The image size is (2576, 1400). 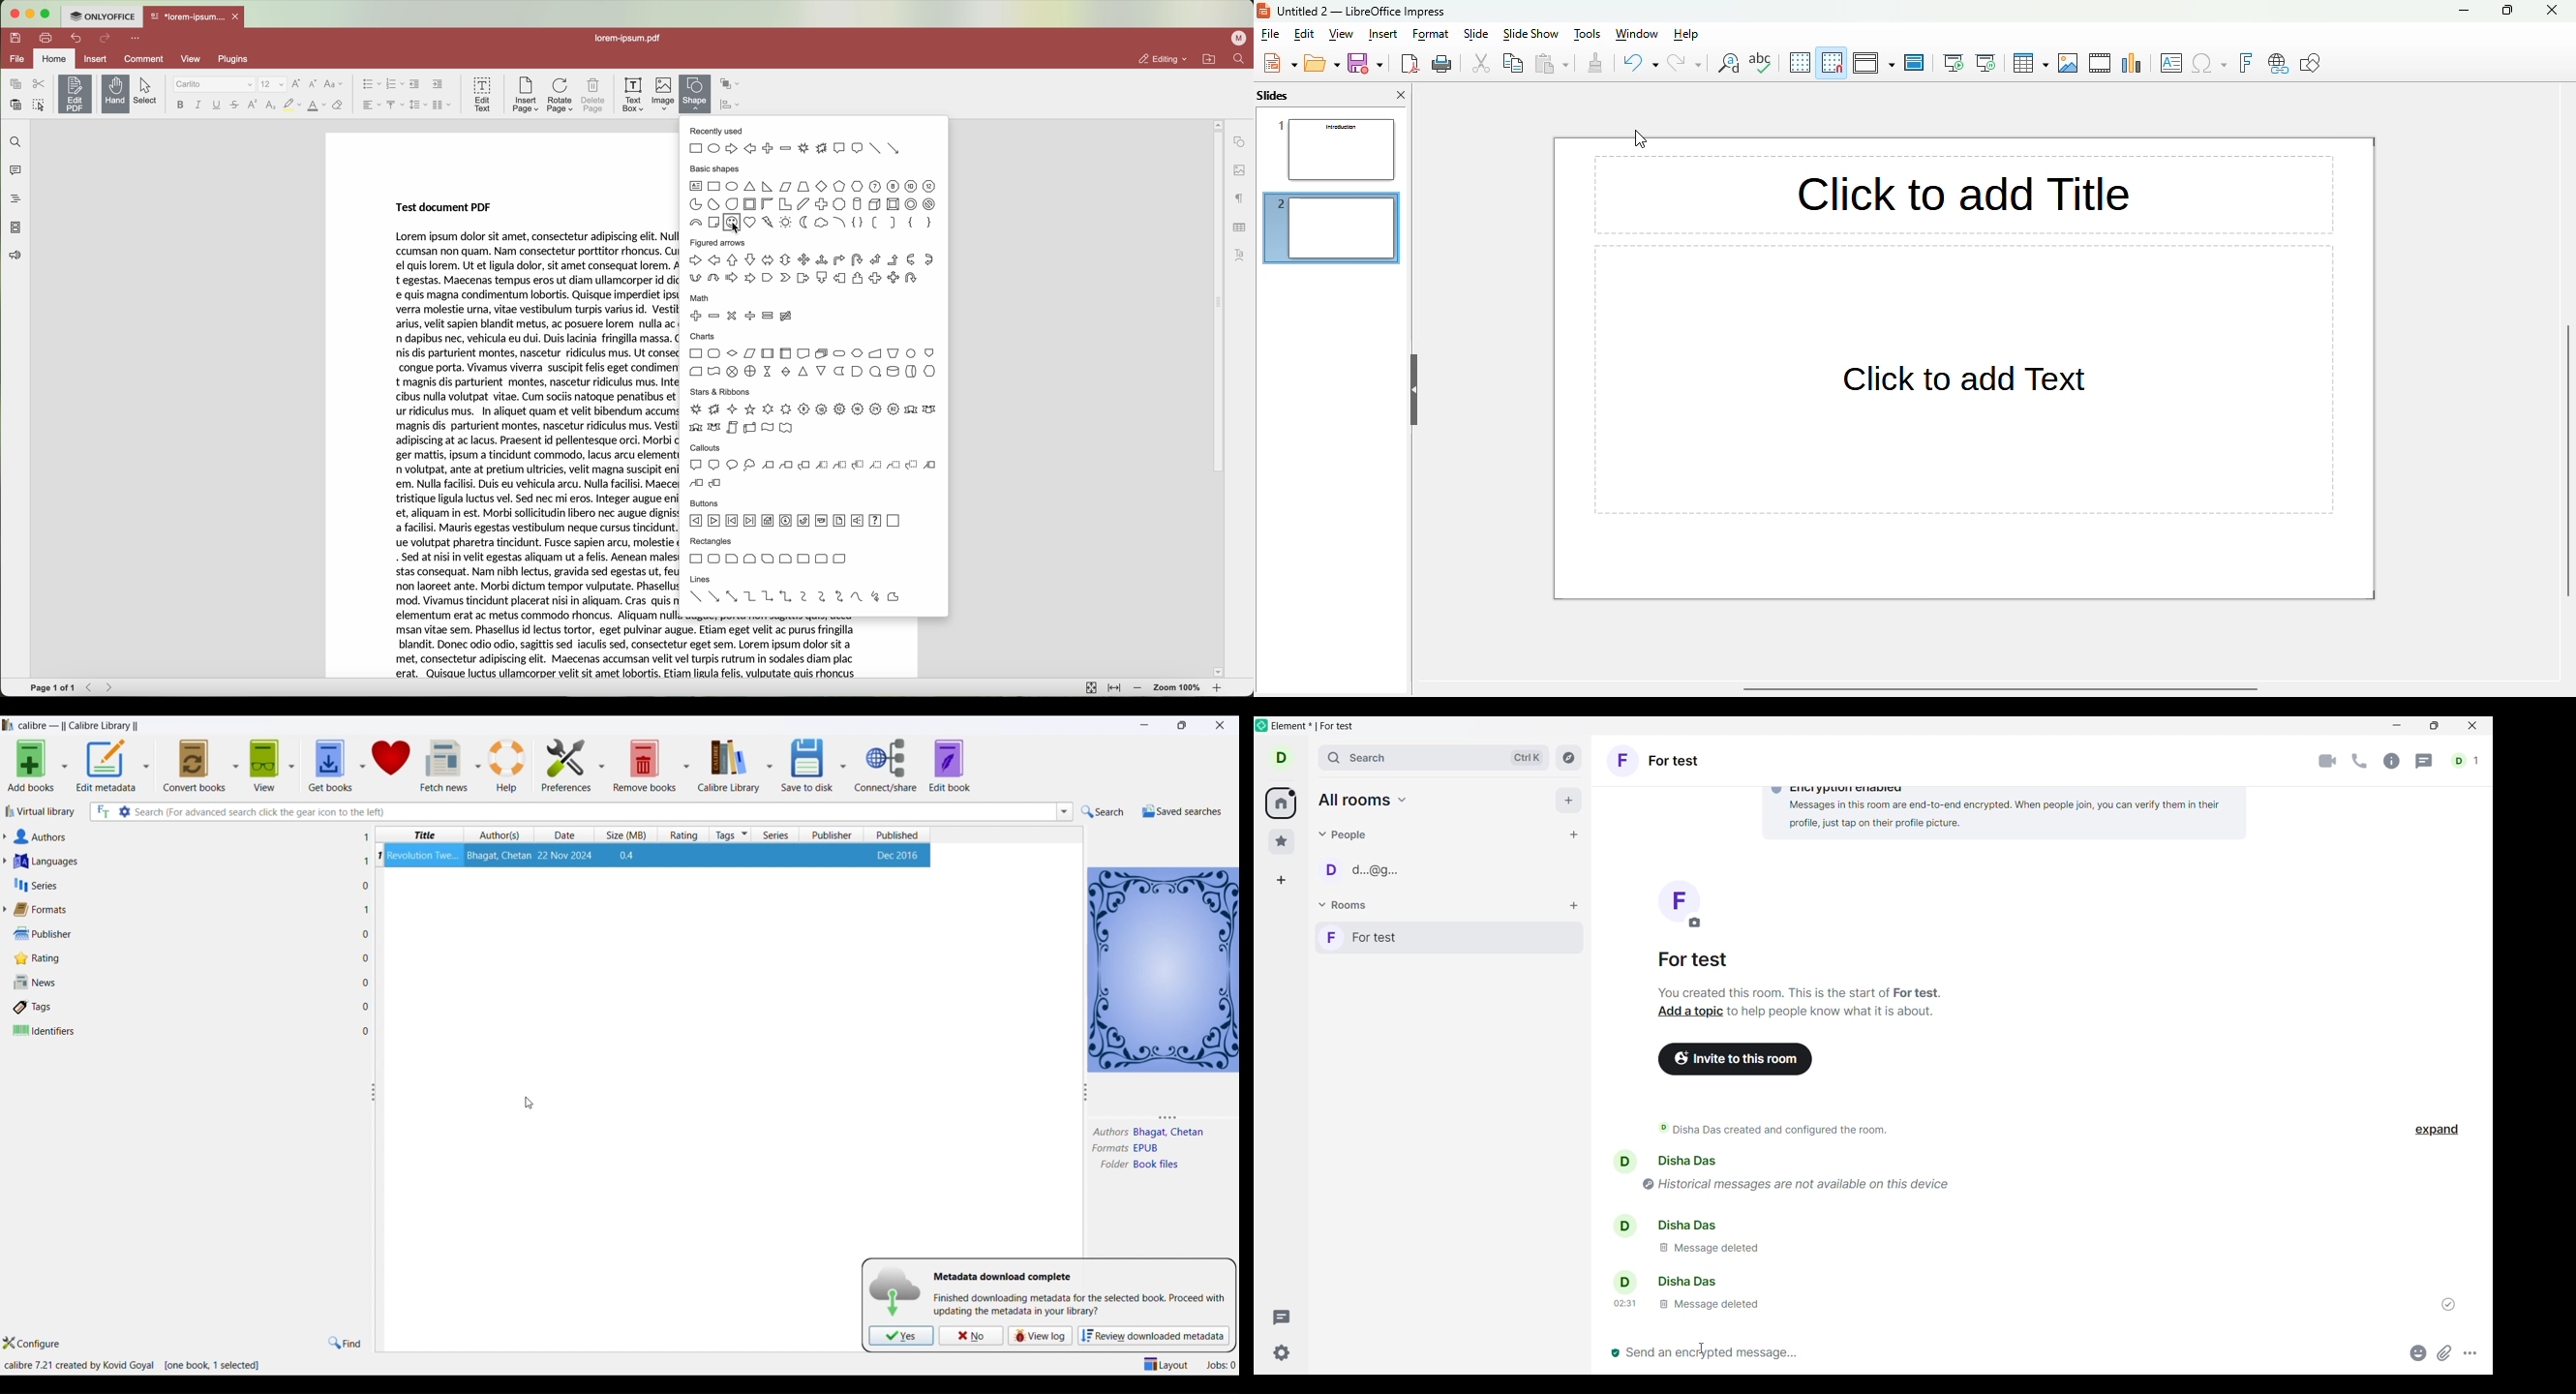 I want to click on calibre version and creator, so click(x=81, y=1366).